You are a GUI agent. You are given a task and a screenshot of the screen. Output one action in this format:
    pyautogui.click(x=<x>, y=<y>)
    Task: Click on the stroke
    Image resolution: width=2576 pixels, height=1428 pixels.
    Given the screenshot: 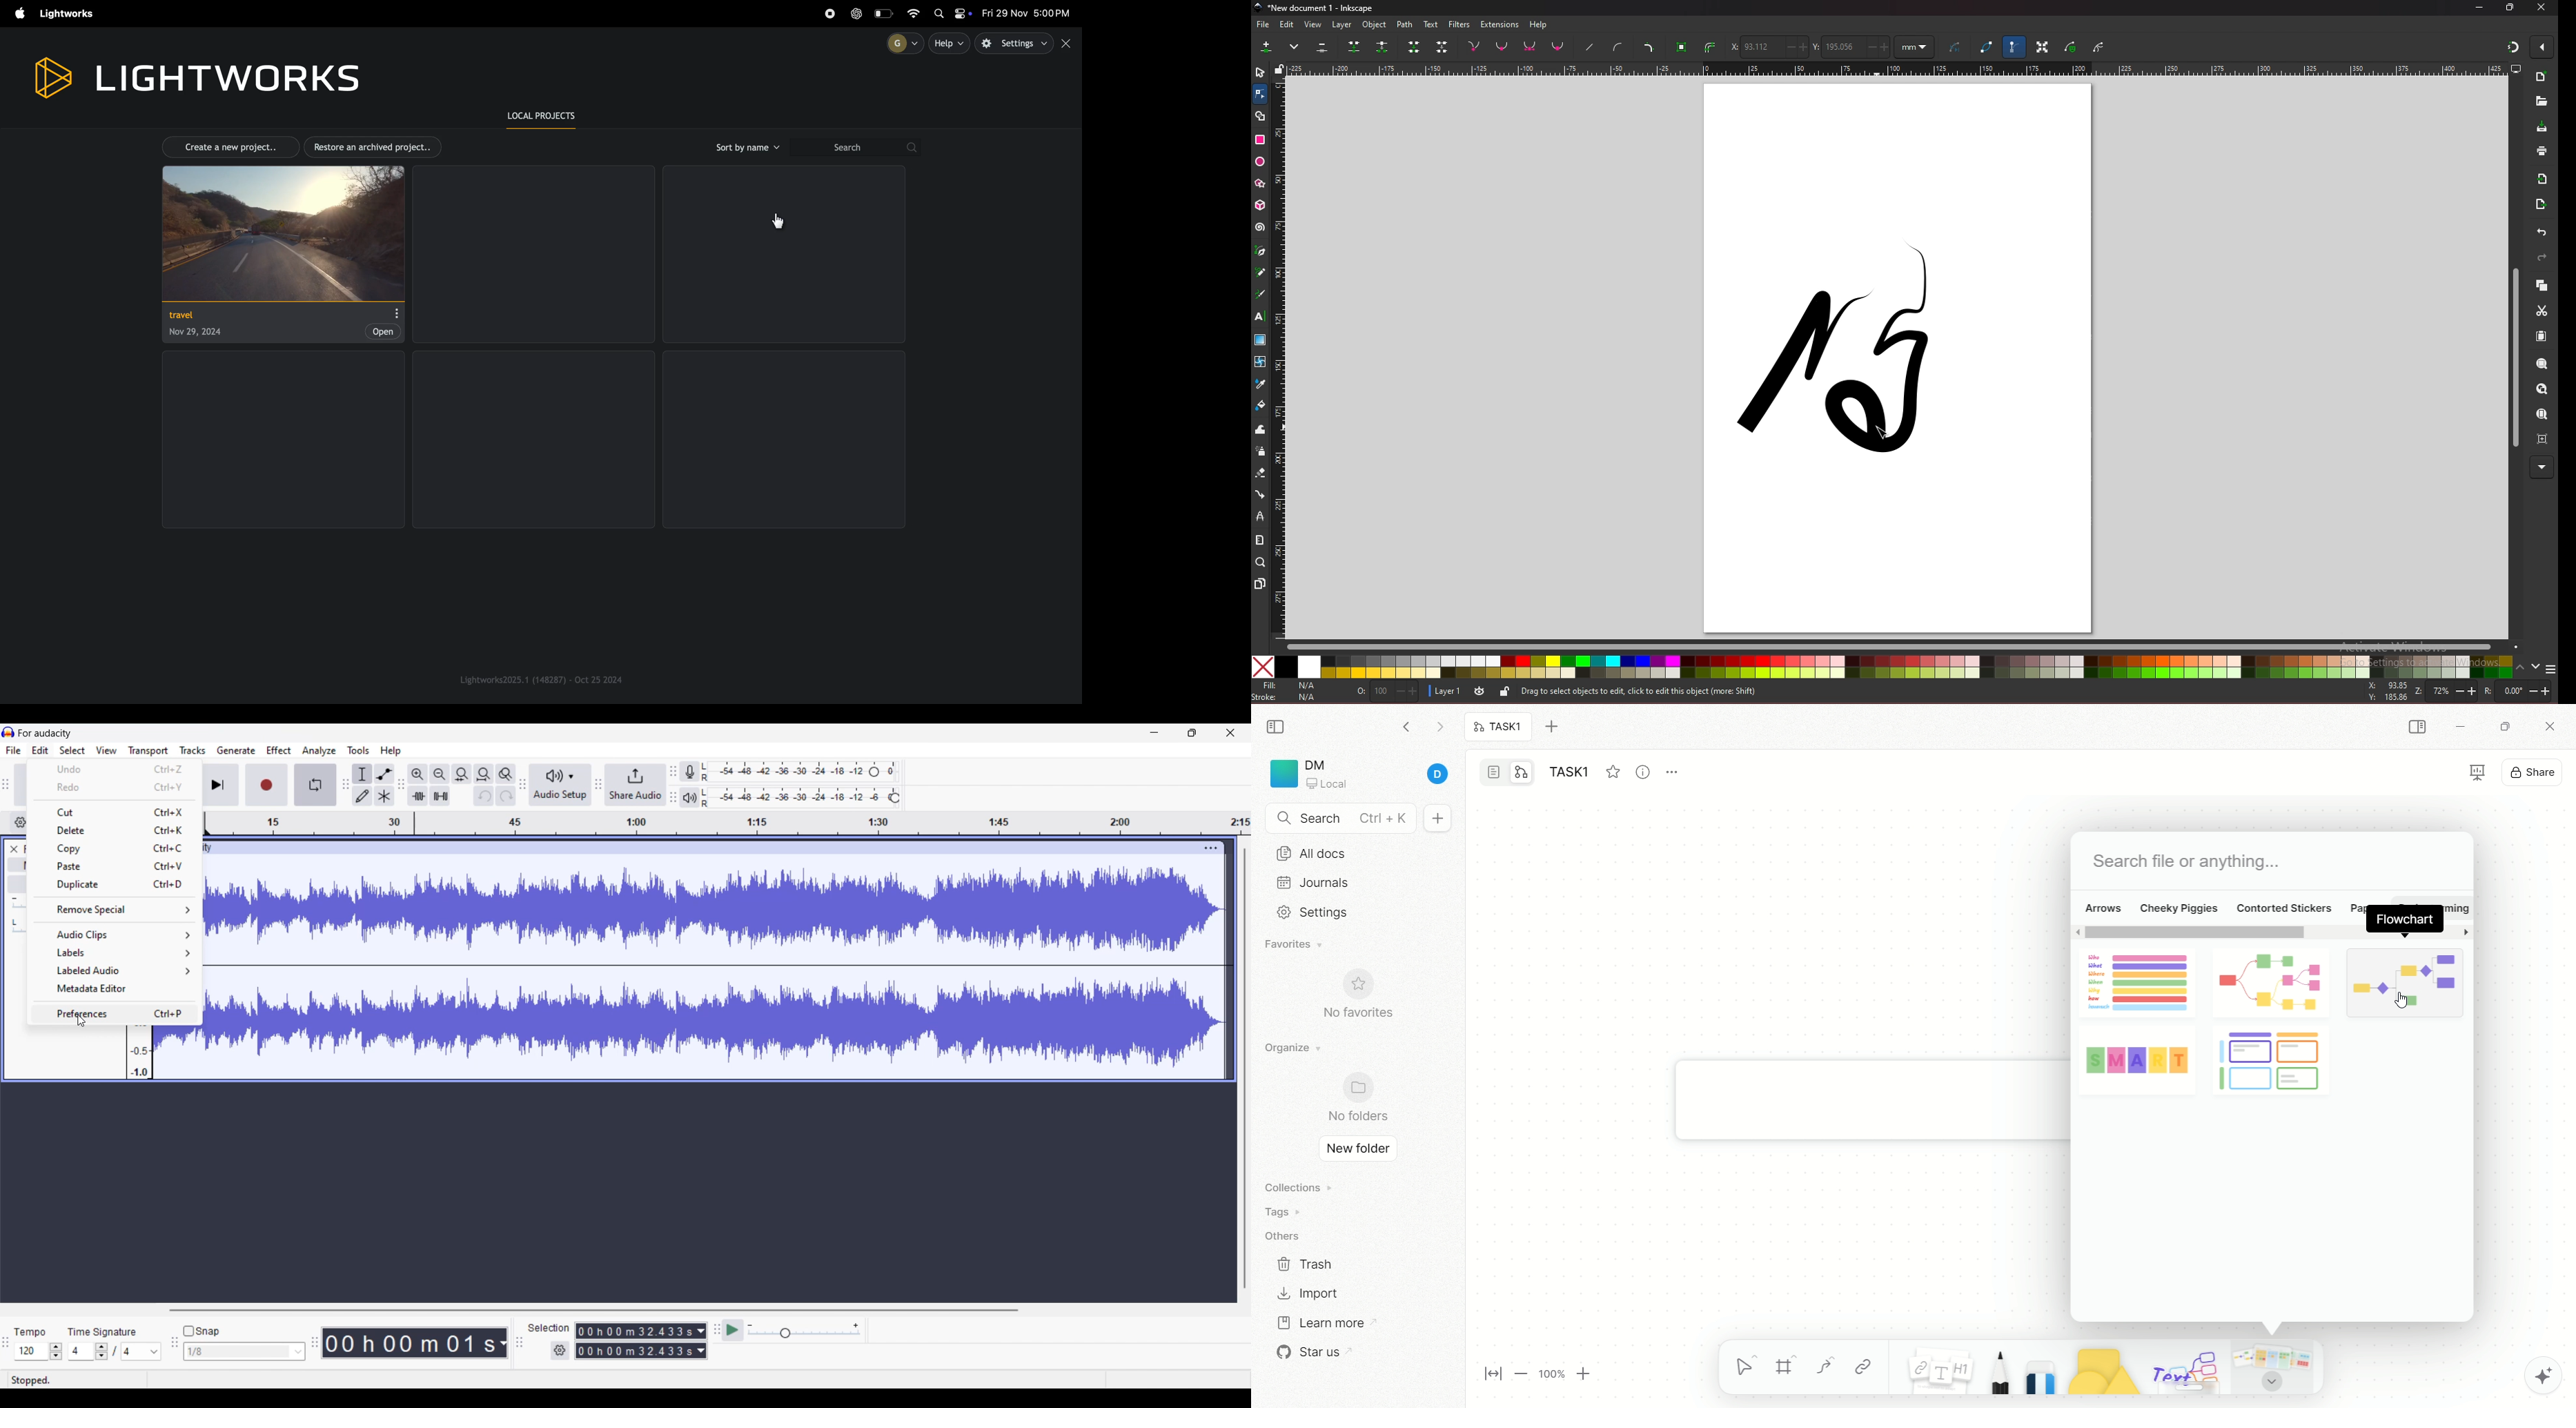 What is the action you would take?
    pyautogui.click(x=1285, y=699)
    